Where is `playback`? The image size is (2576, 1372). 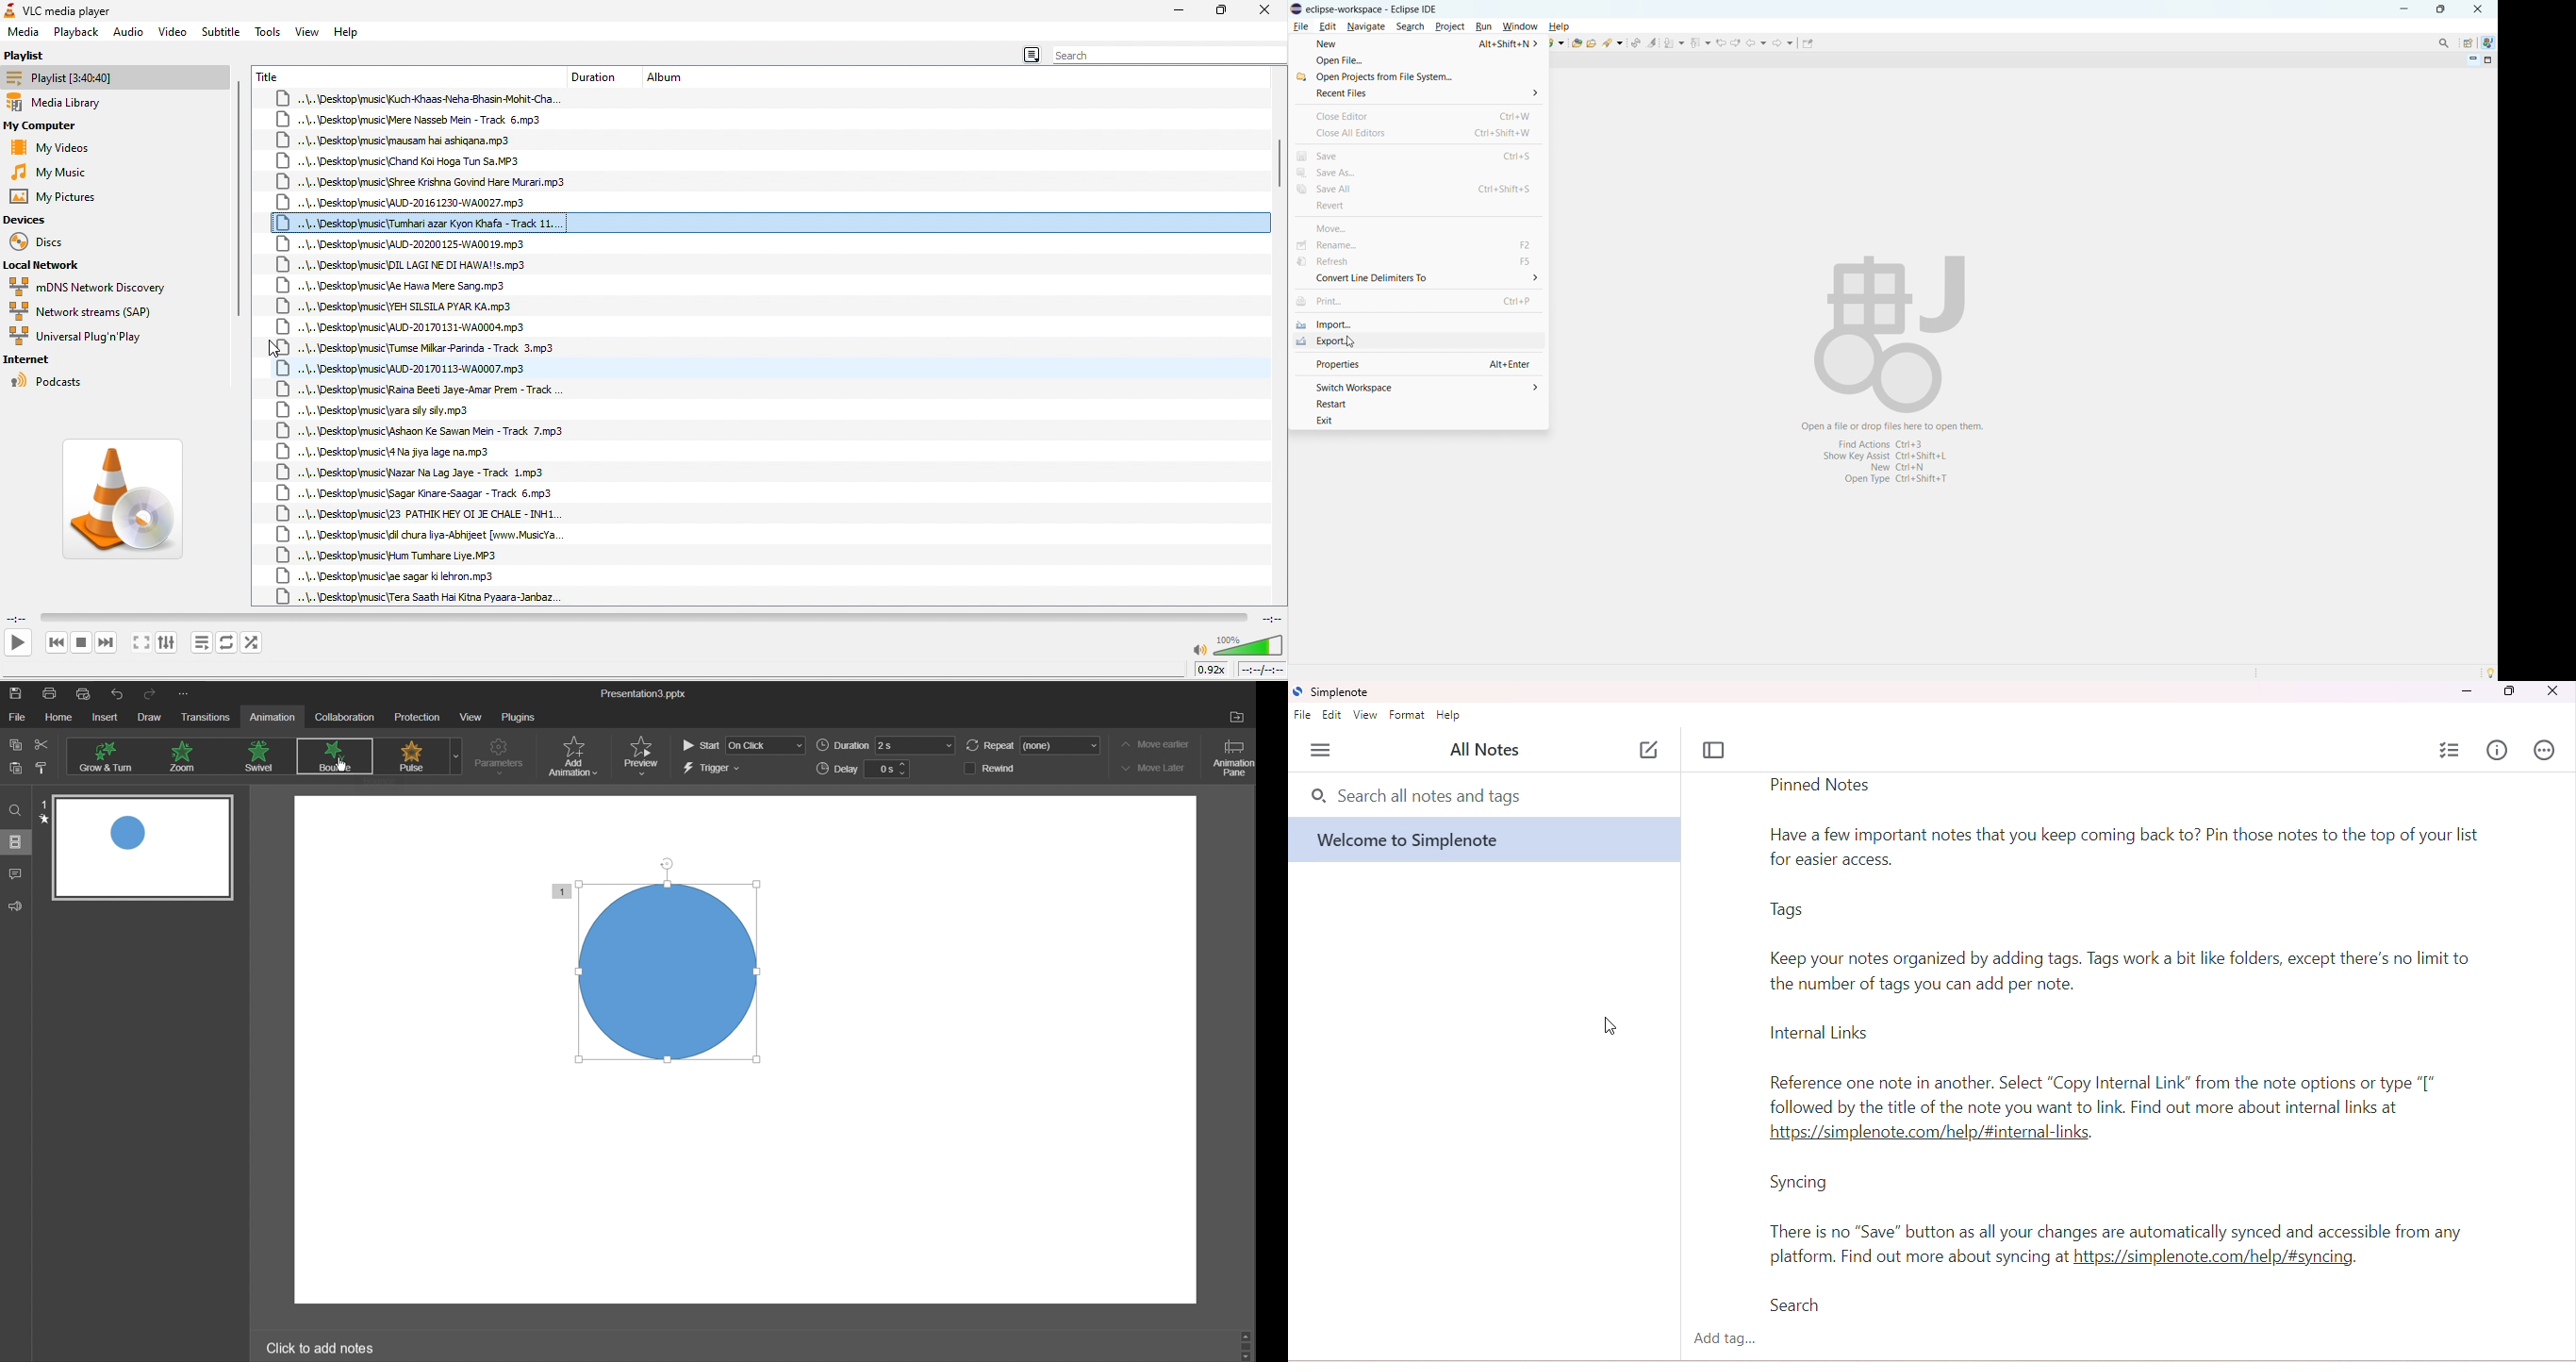
playback is located at coordinates (77, 32).